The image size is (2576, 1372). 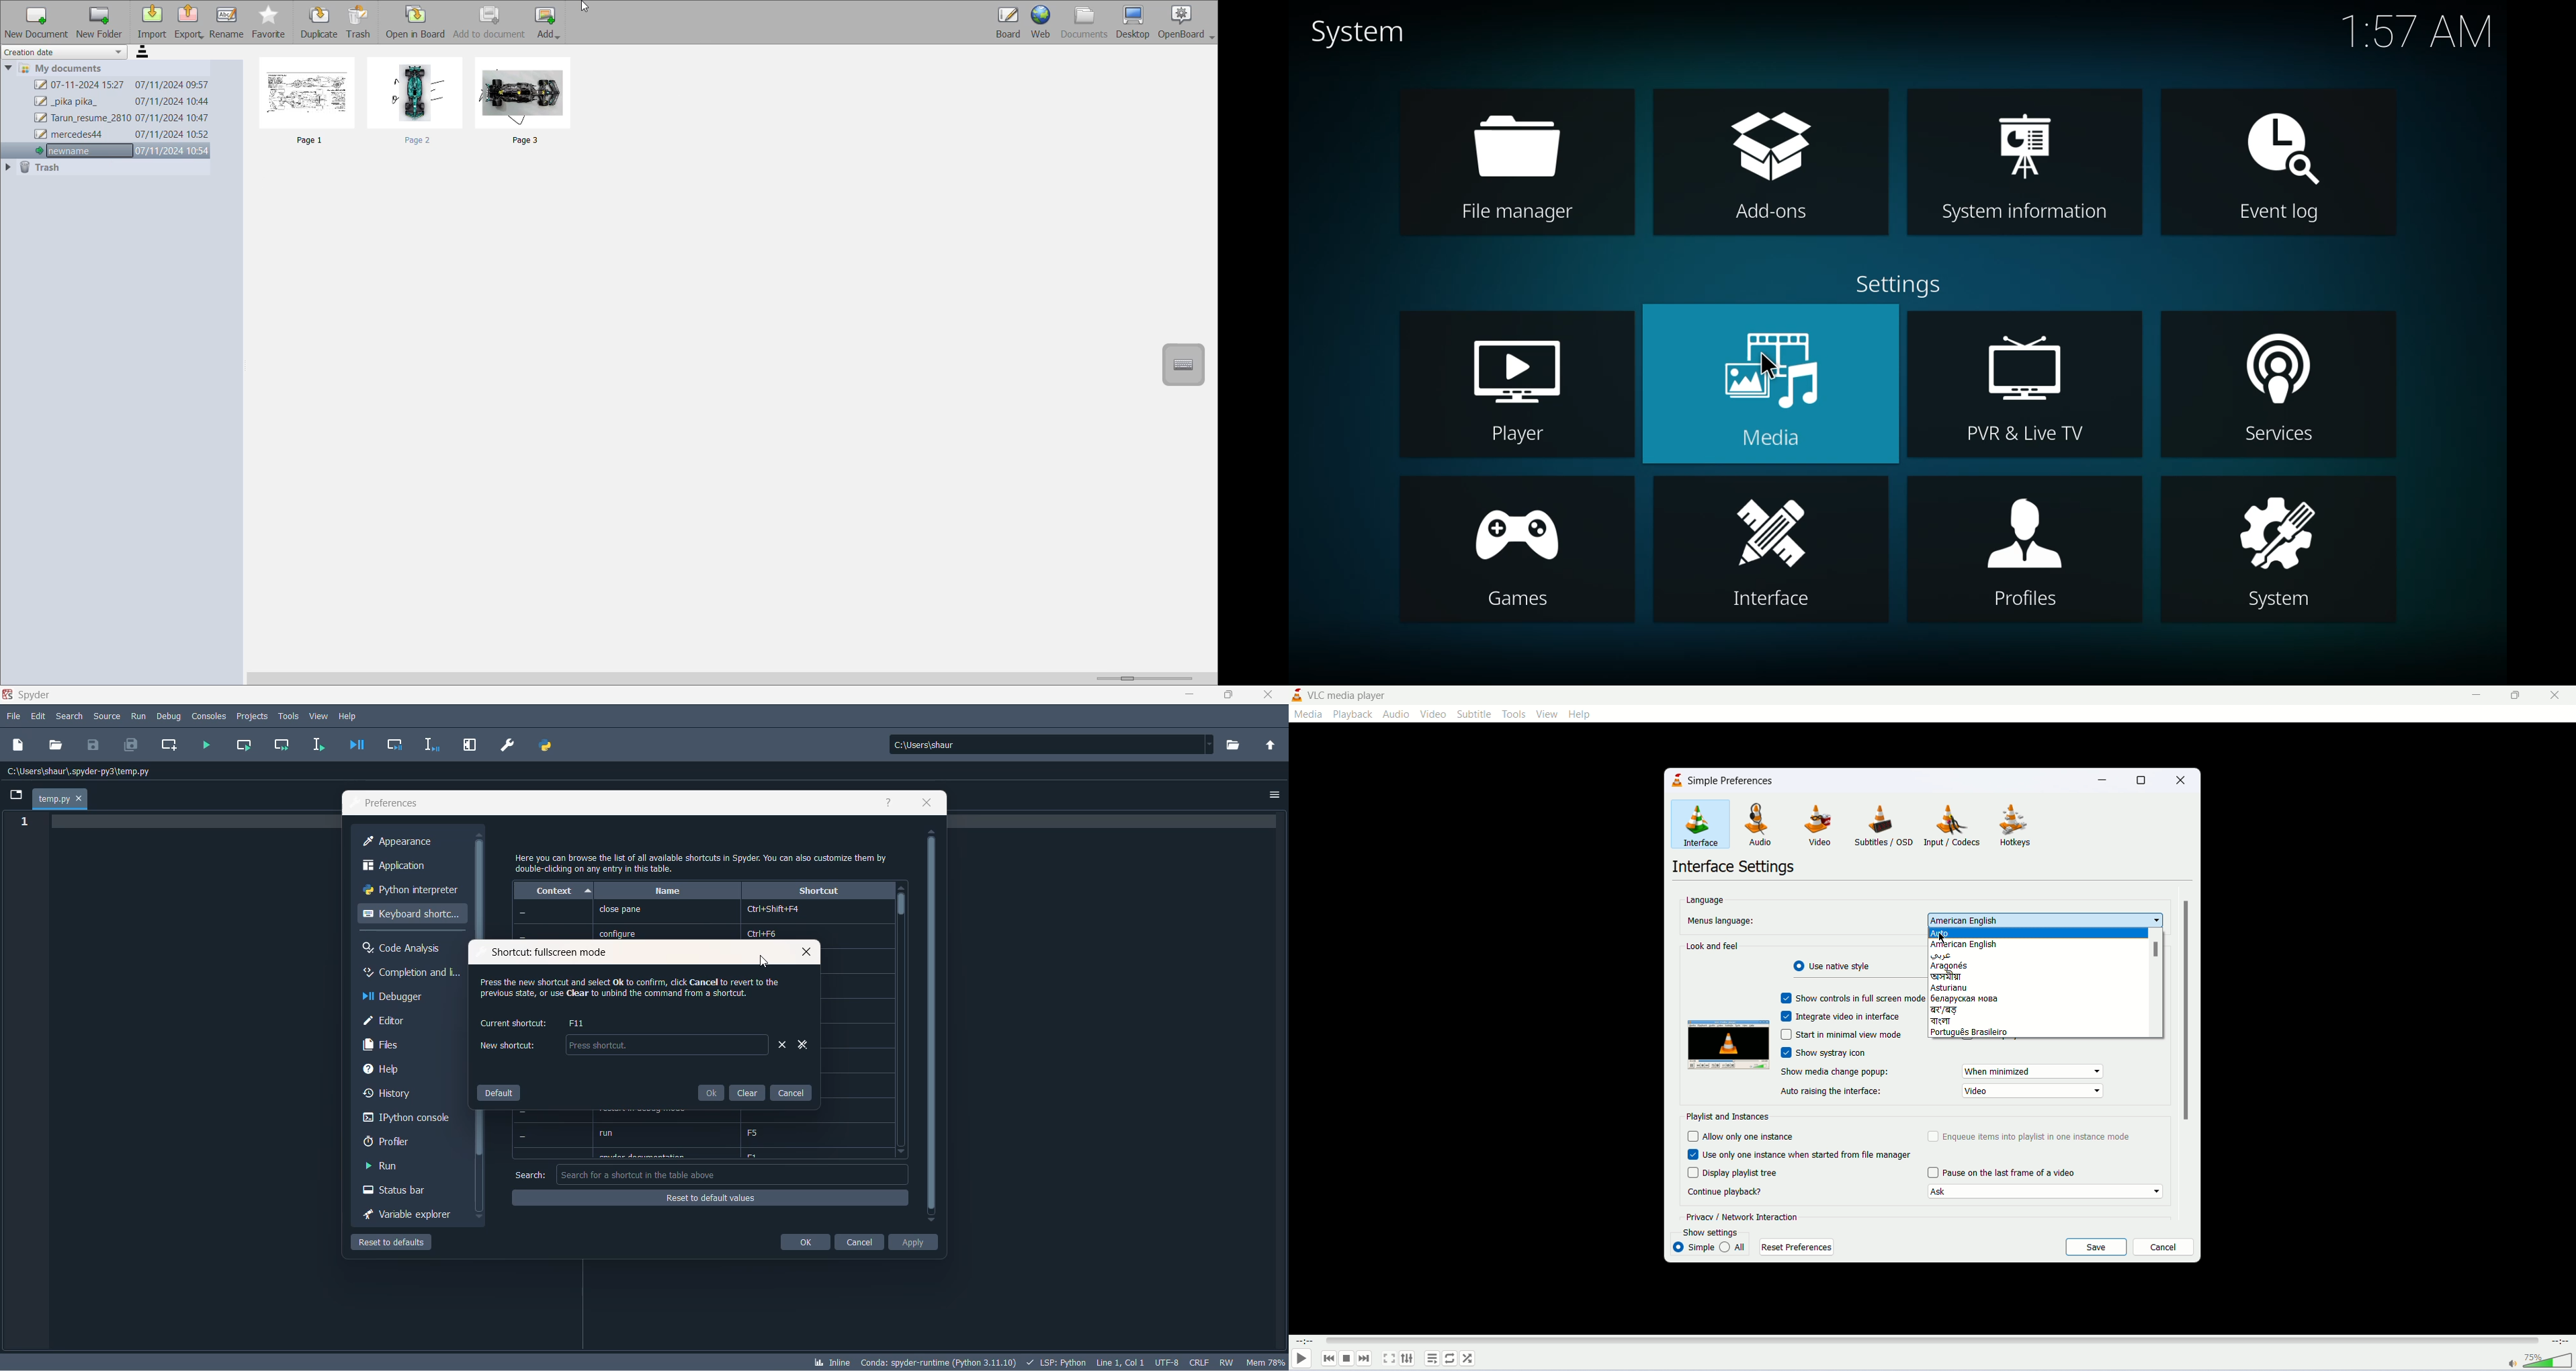 What do you see at coordinates (129, 746) in the screenshot?
I see `save all` at bounding box center [129, 746].